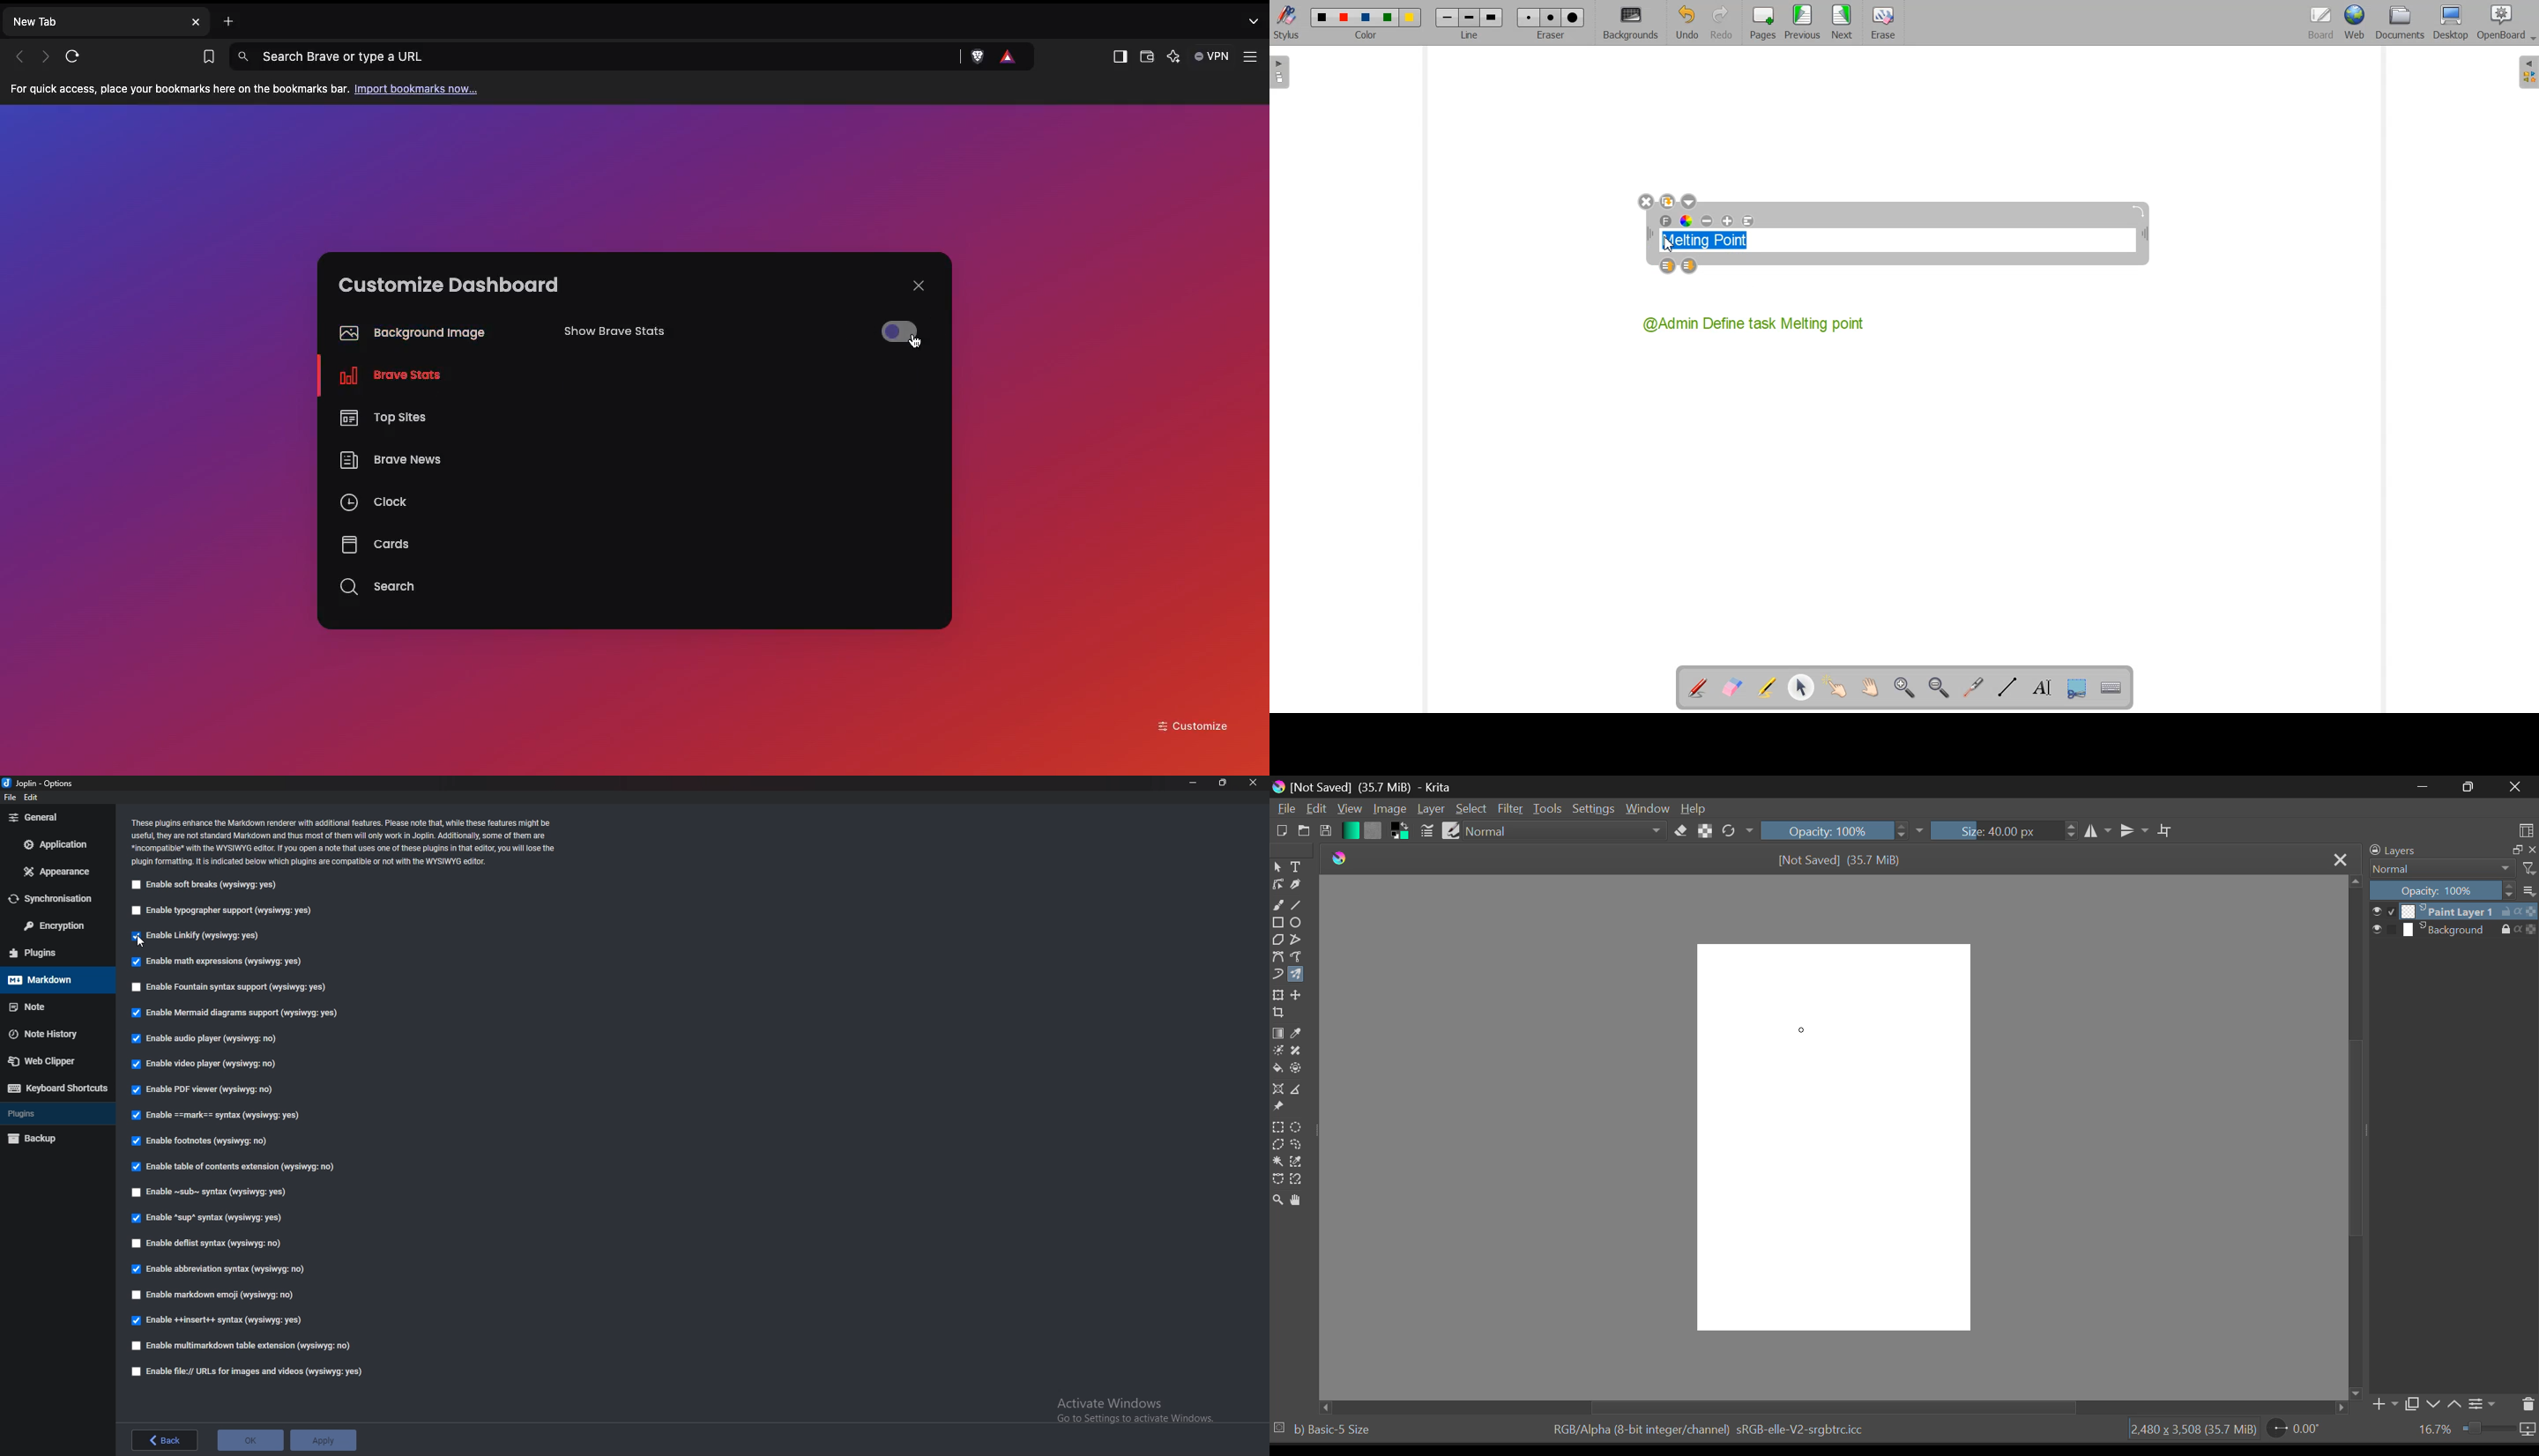  What do you see at coordinates (57, 1088) in the screenshot?
I see `Keyboard shortcuts` at bounding box center [57, 1088].